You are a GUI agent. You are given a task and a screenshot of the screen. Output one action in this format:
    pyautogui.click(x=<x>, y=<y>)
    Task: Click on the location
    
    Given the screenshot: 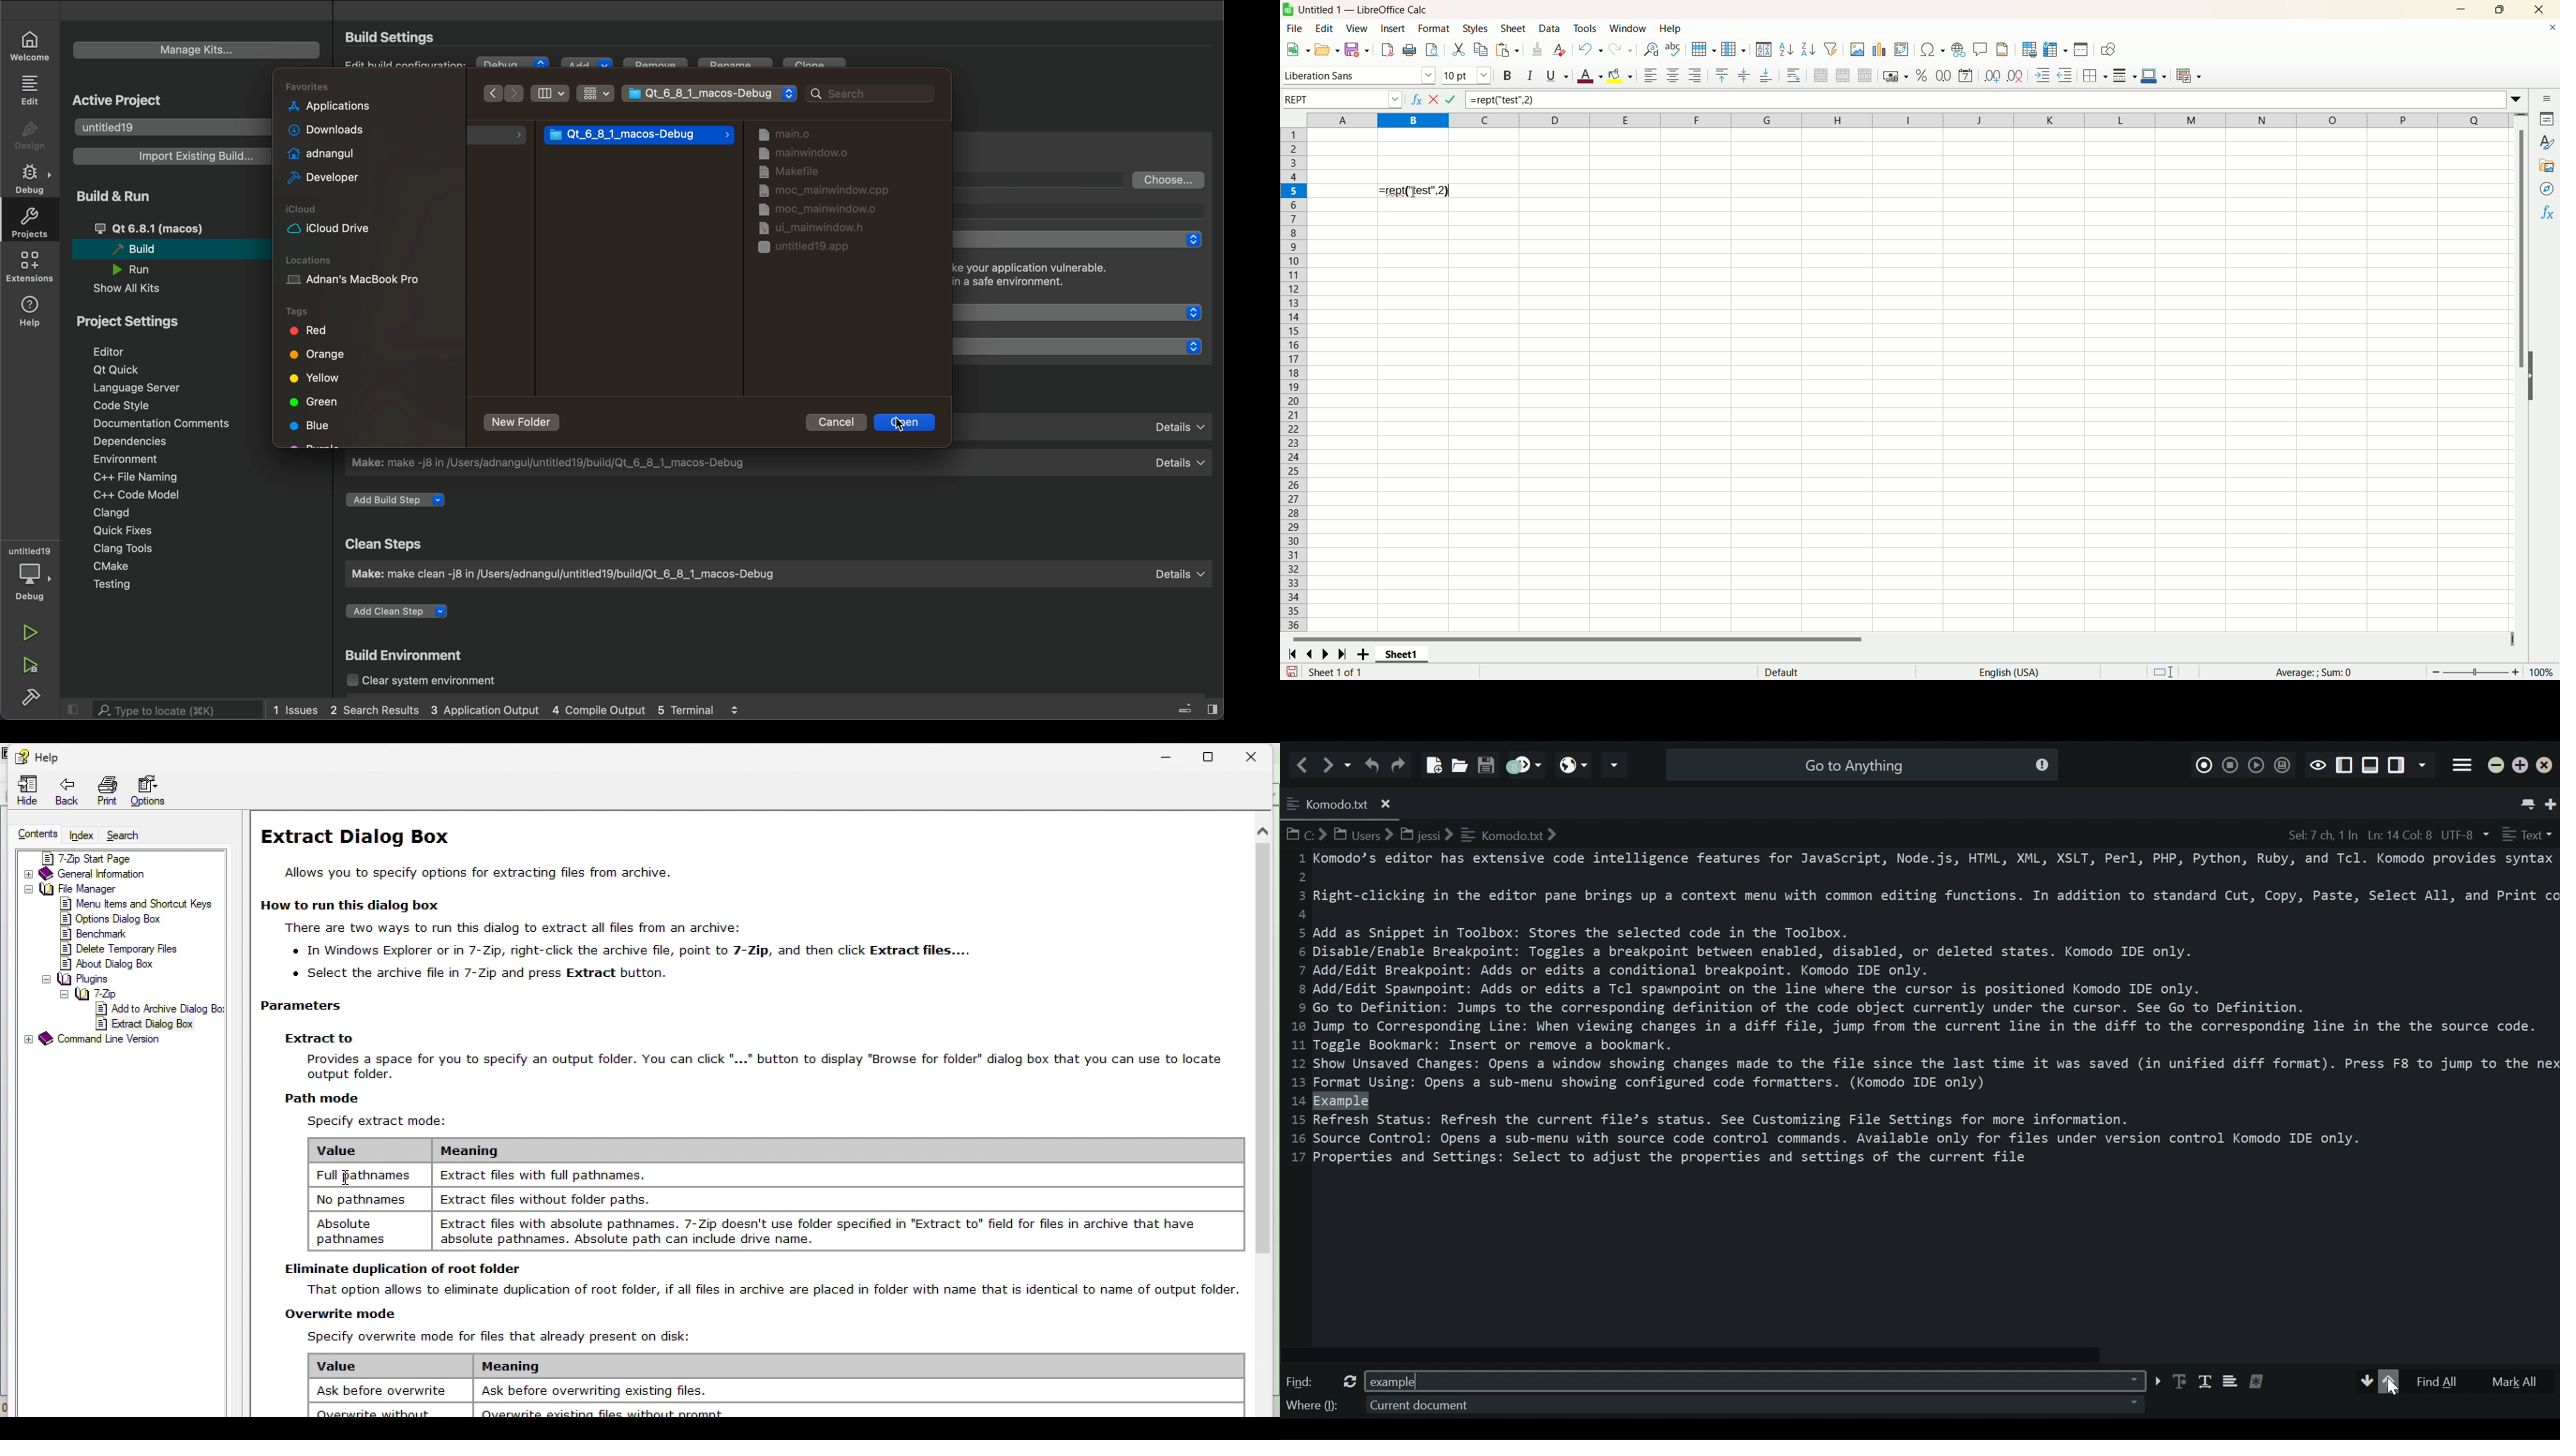 What is the action you would take?
    pyautogui.click(x=367, y=273)
    